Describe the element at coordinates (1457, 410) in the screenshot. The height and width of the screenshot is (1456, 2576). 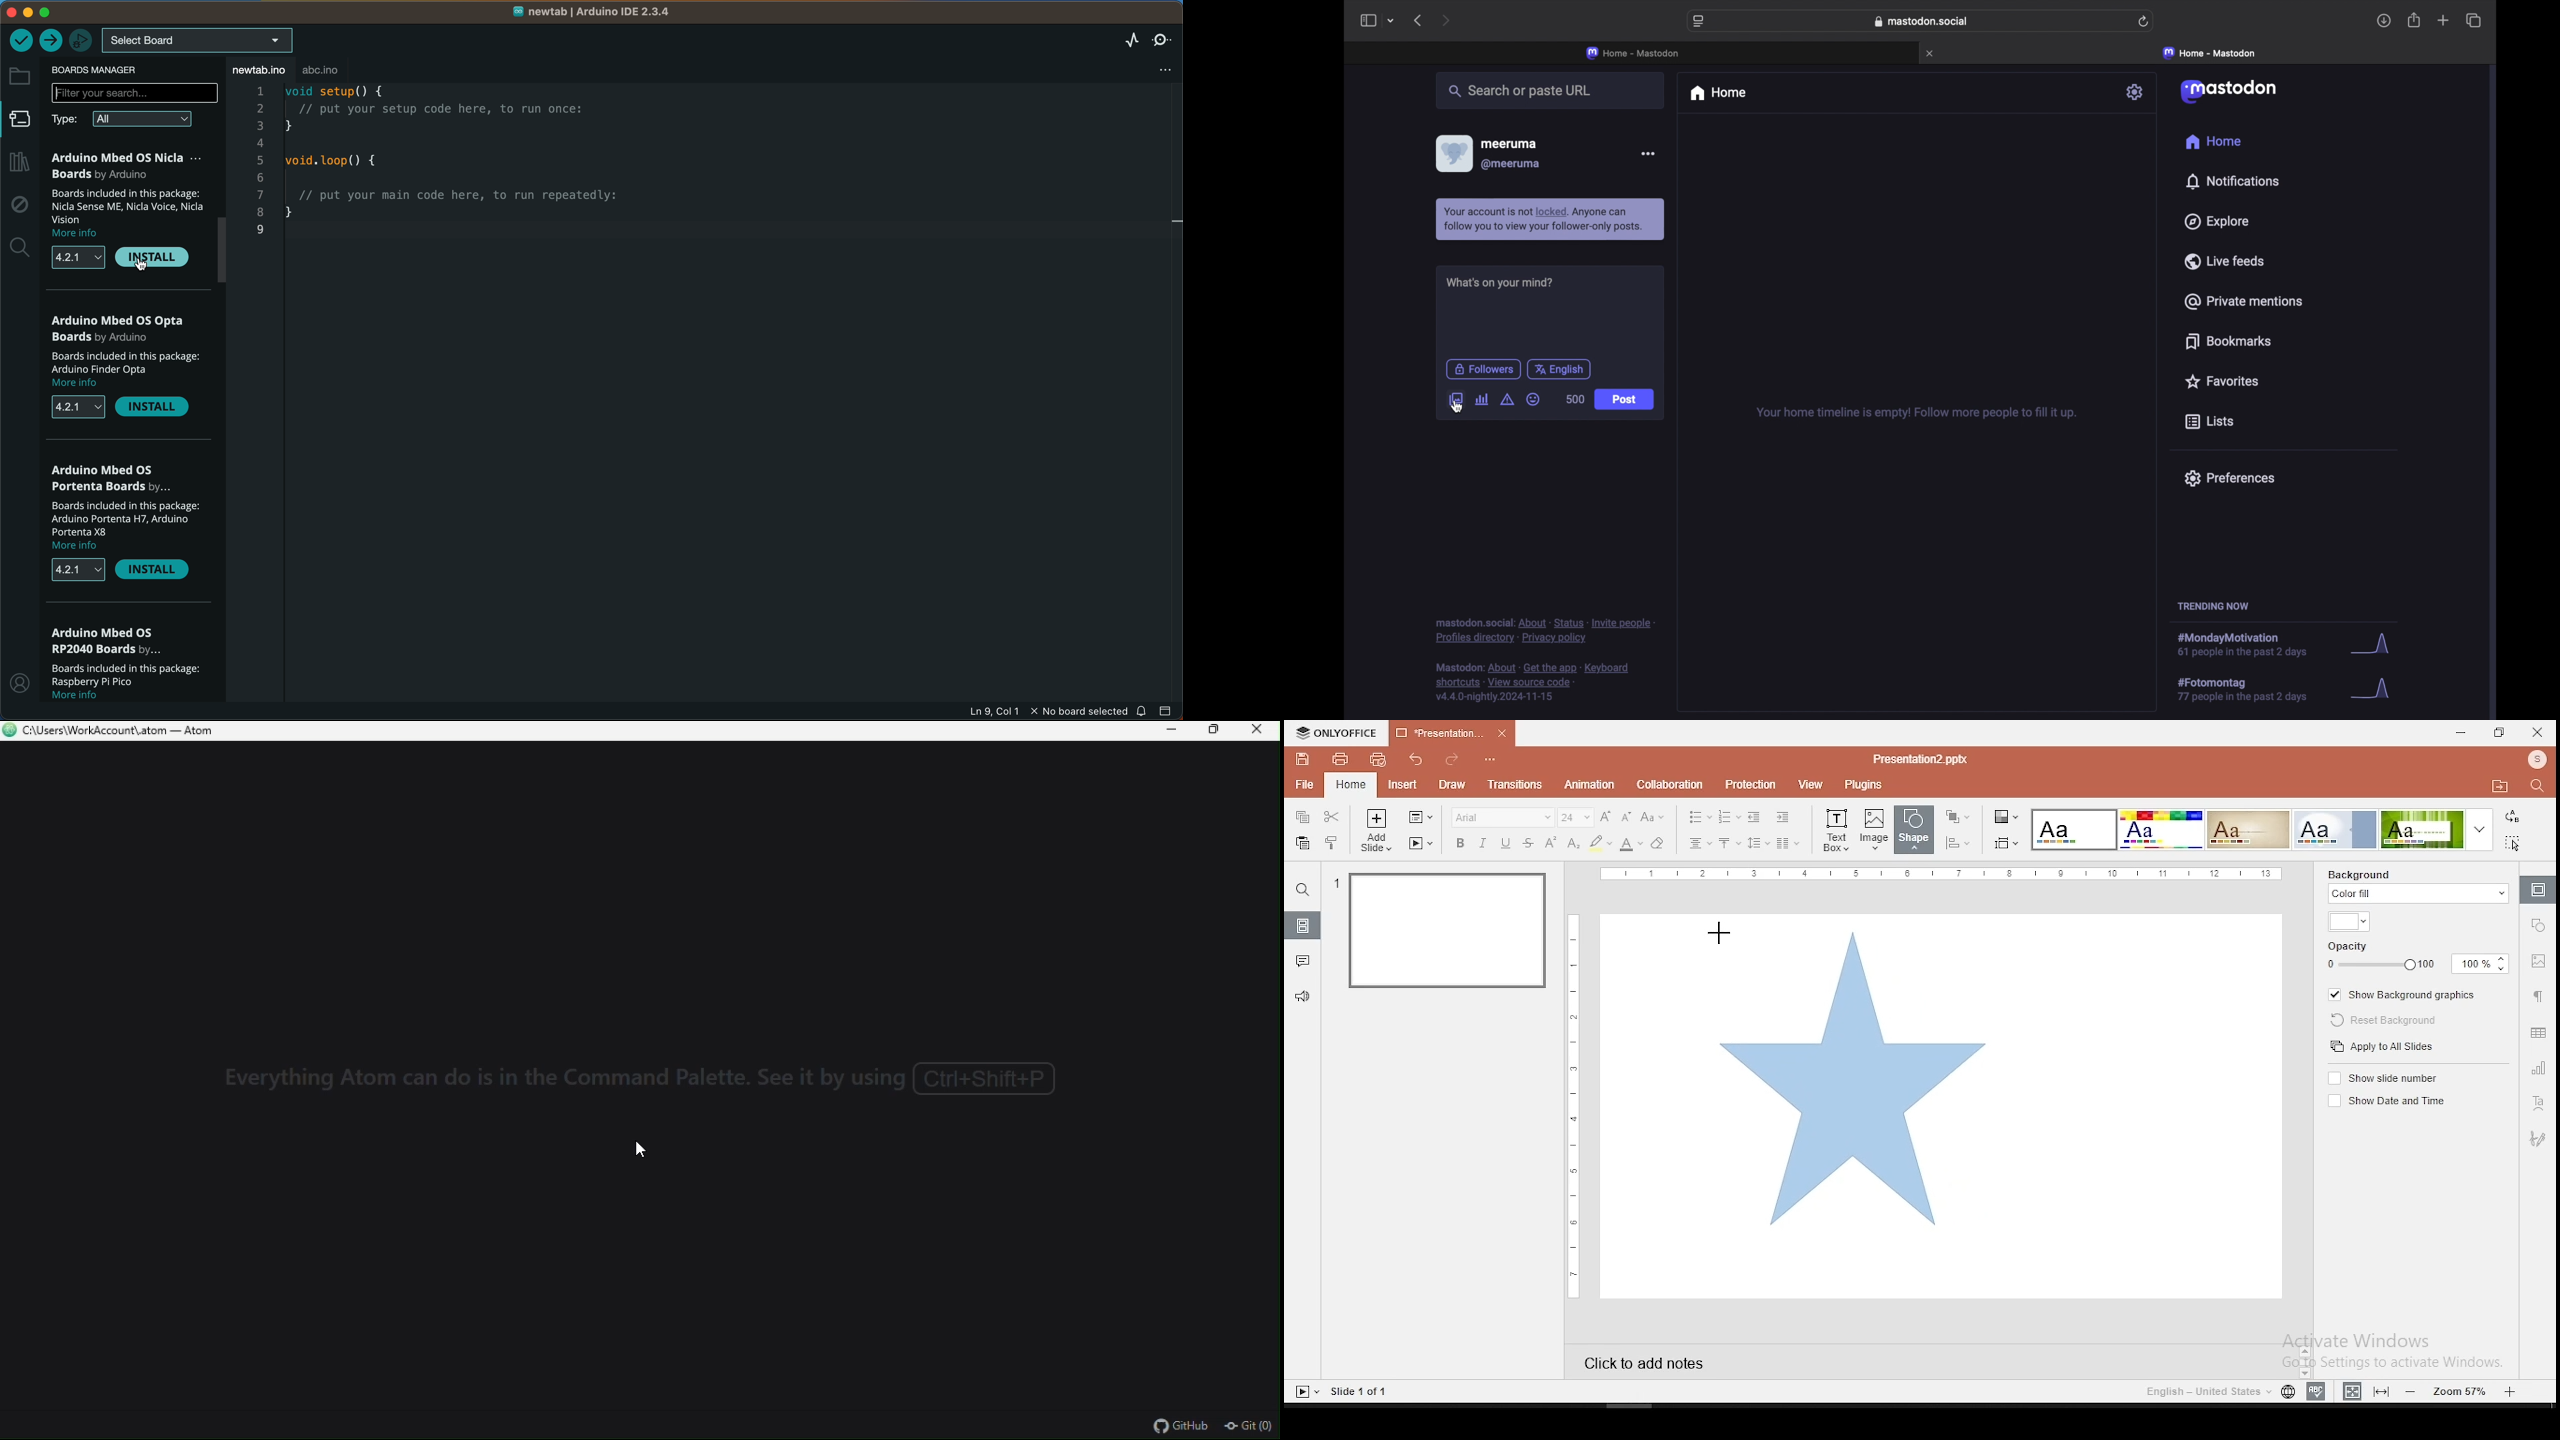
I see `cursor` at that location.